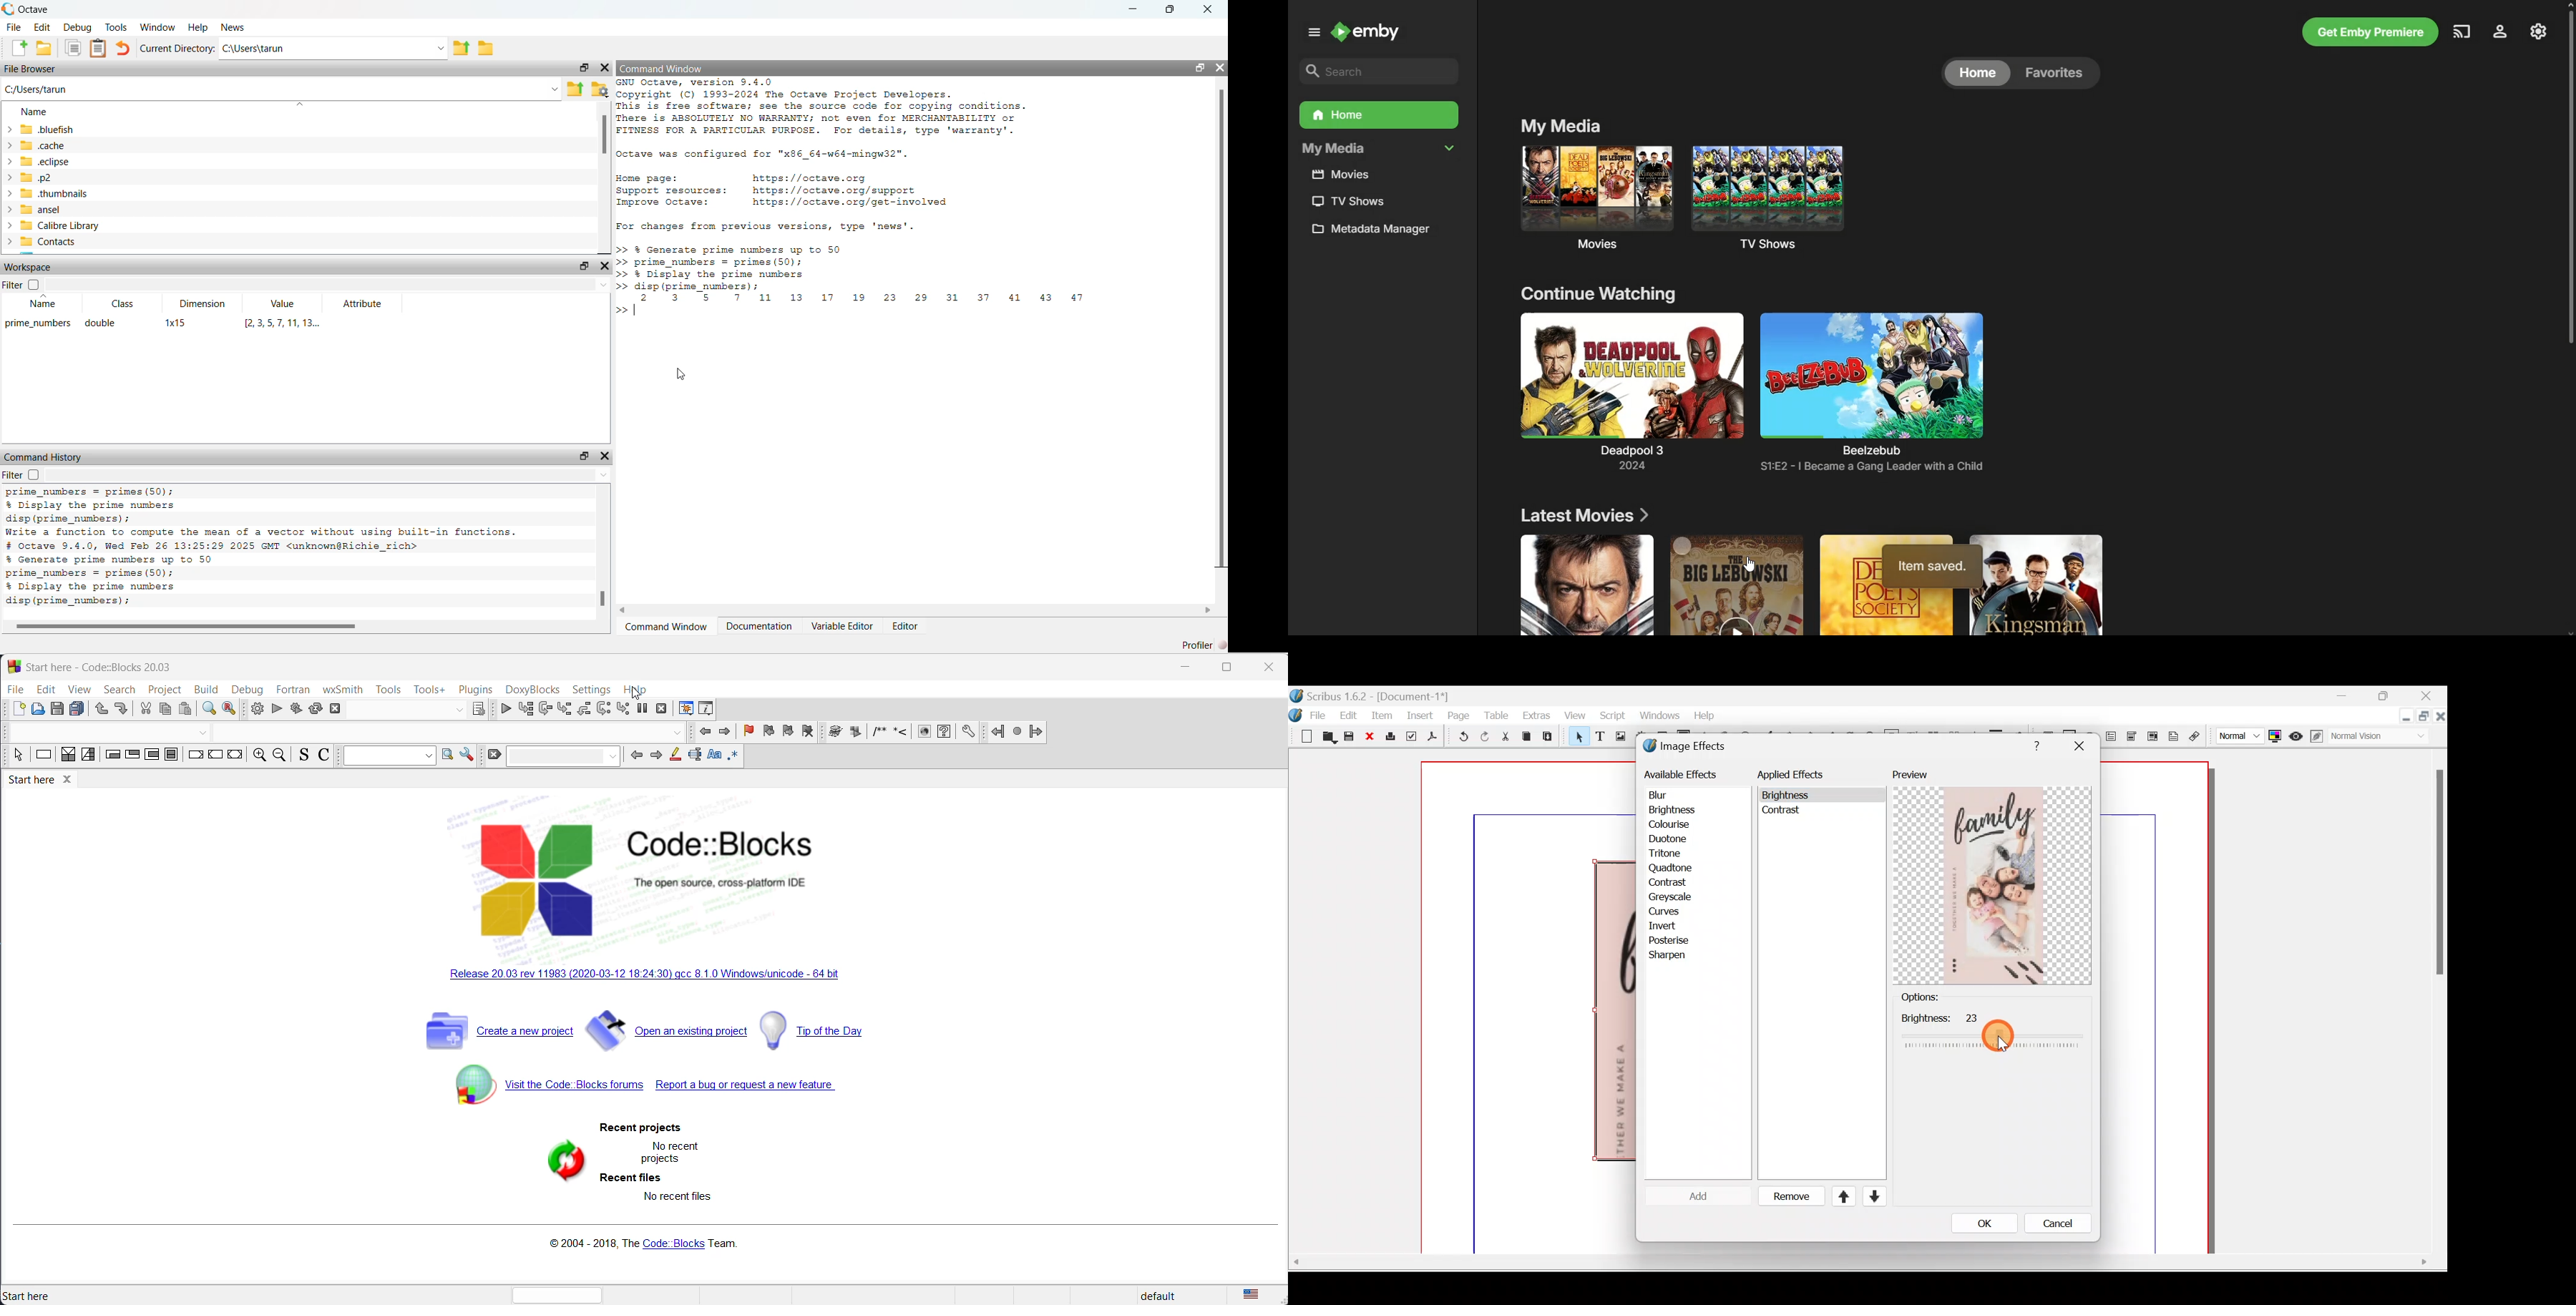 Image resolution: width=2576 pixels, height=1316 pixels. I want to click on Preview mode, so click(2296, 733).